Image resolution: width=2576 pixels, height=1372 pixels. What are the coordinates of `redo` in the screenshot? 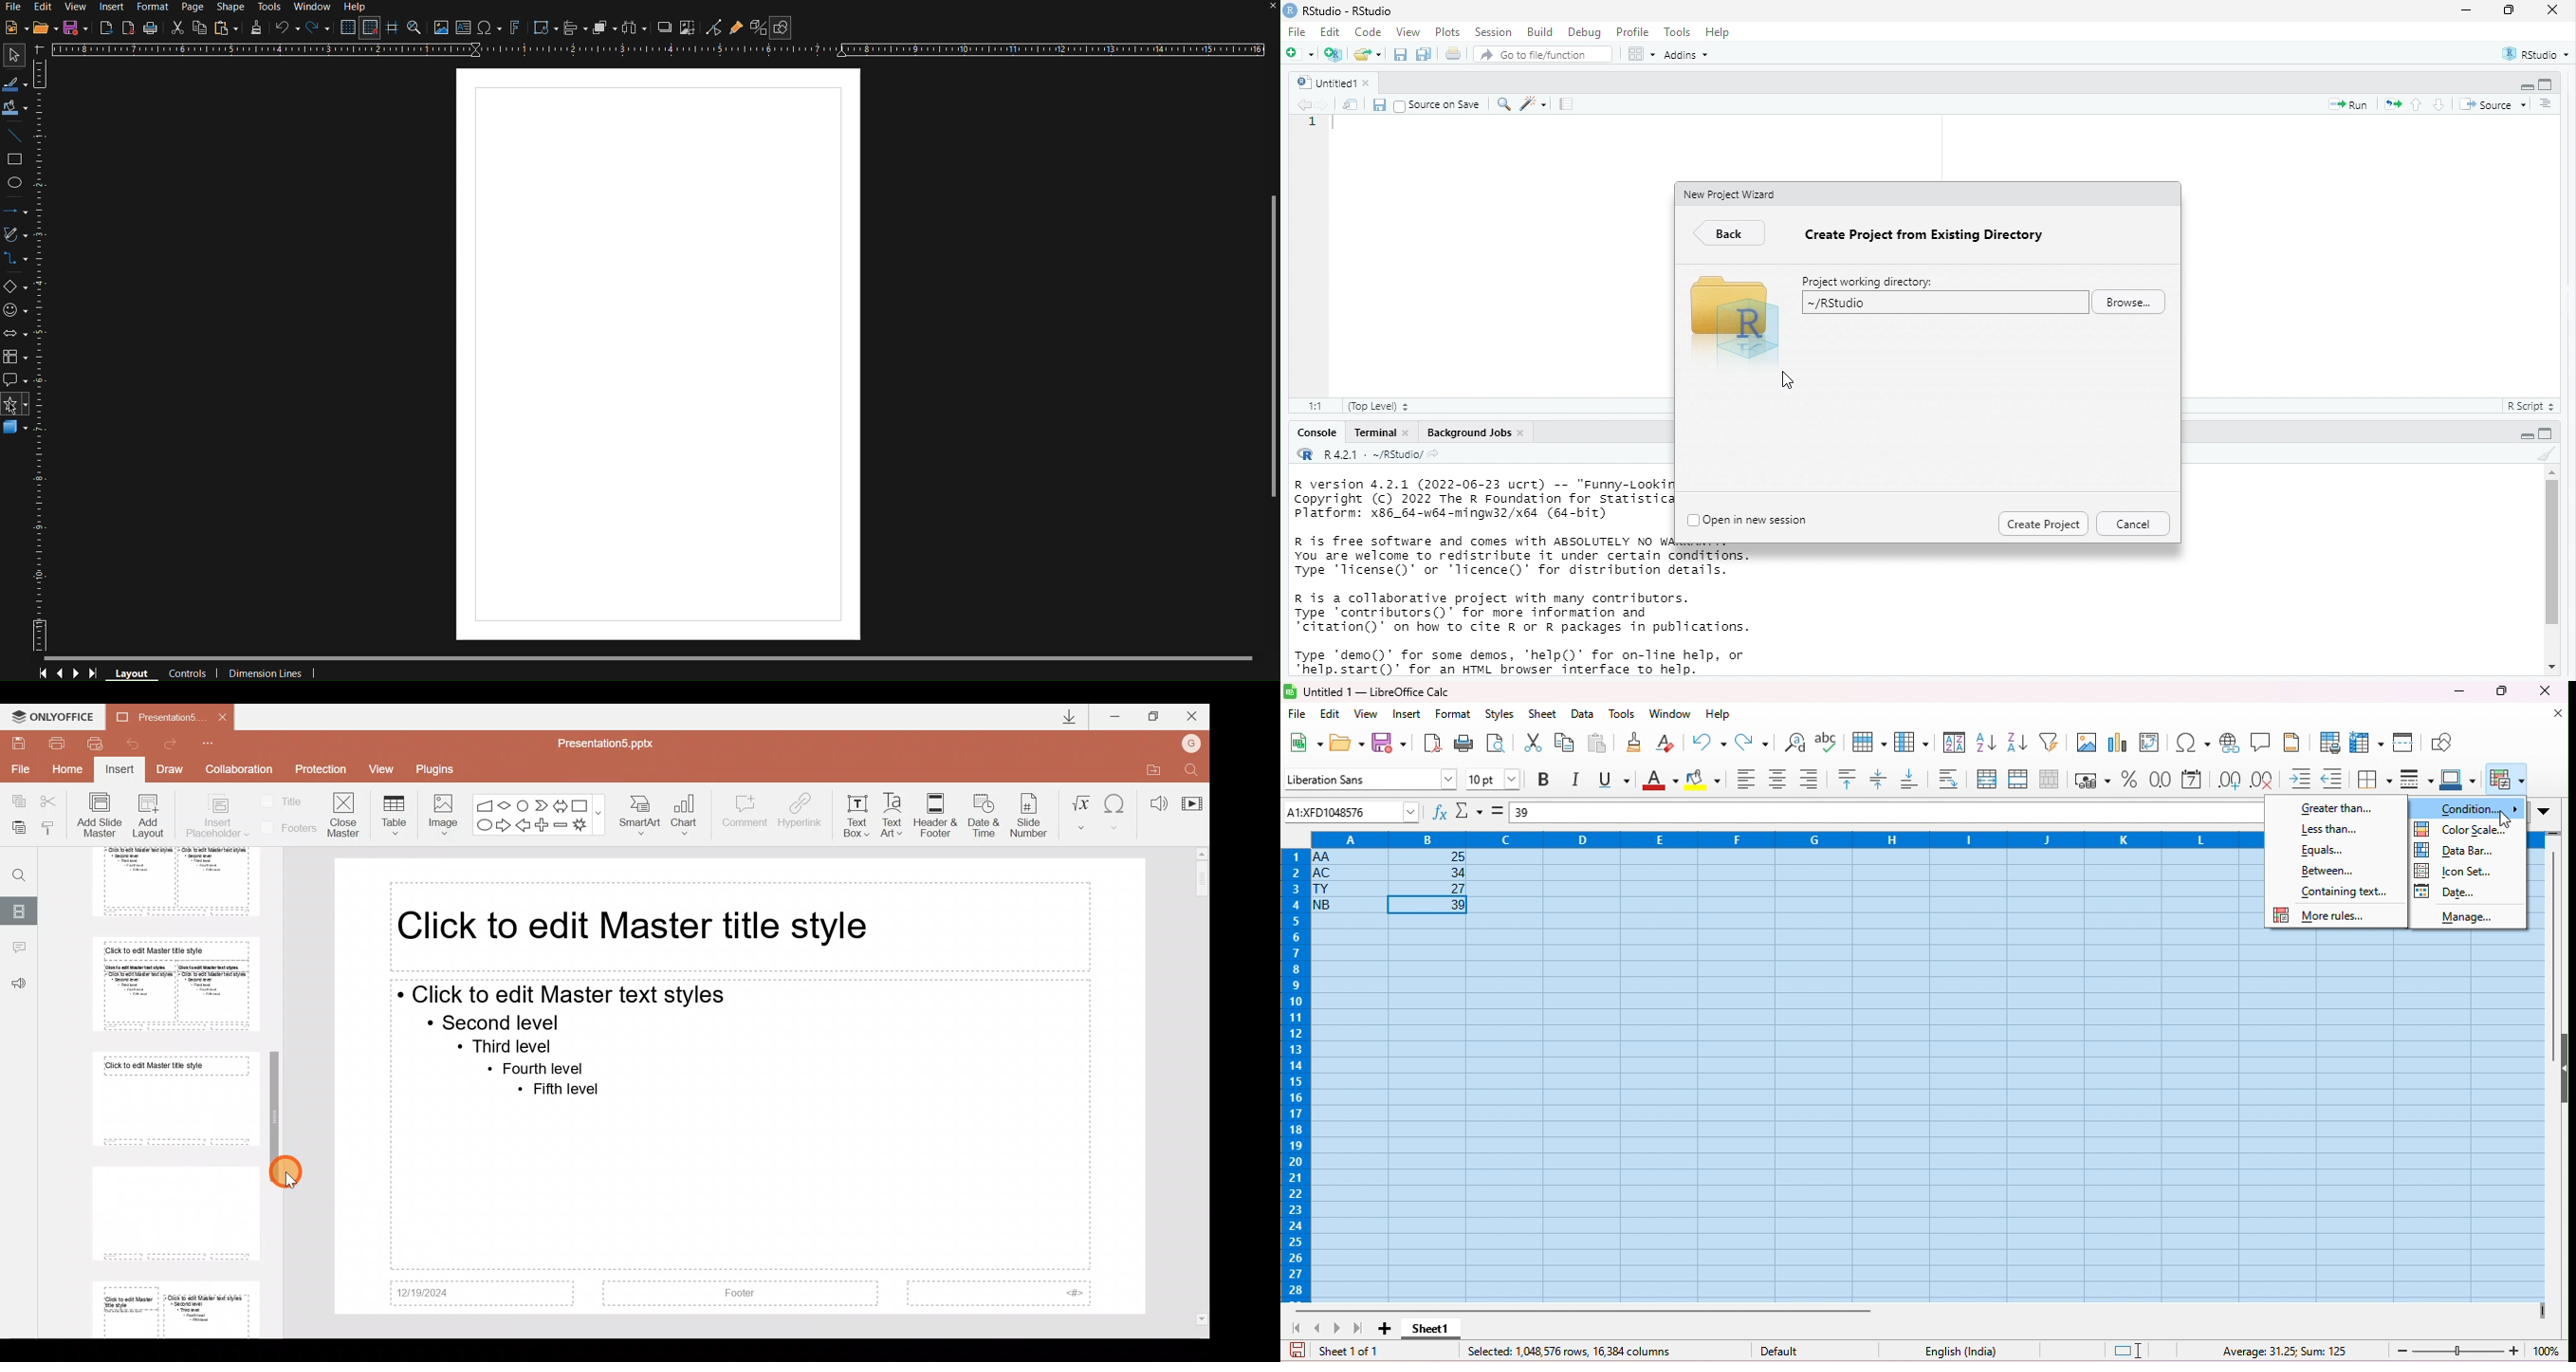 It's located at (1755, 741).